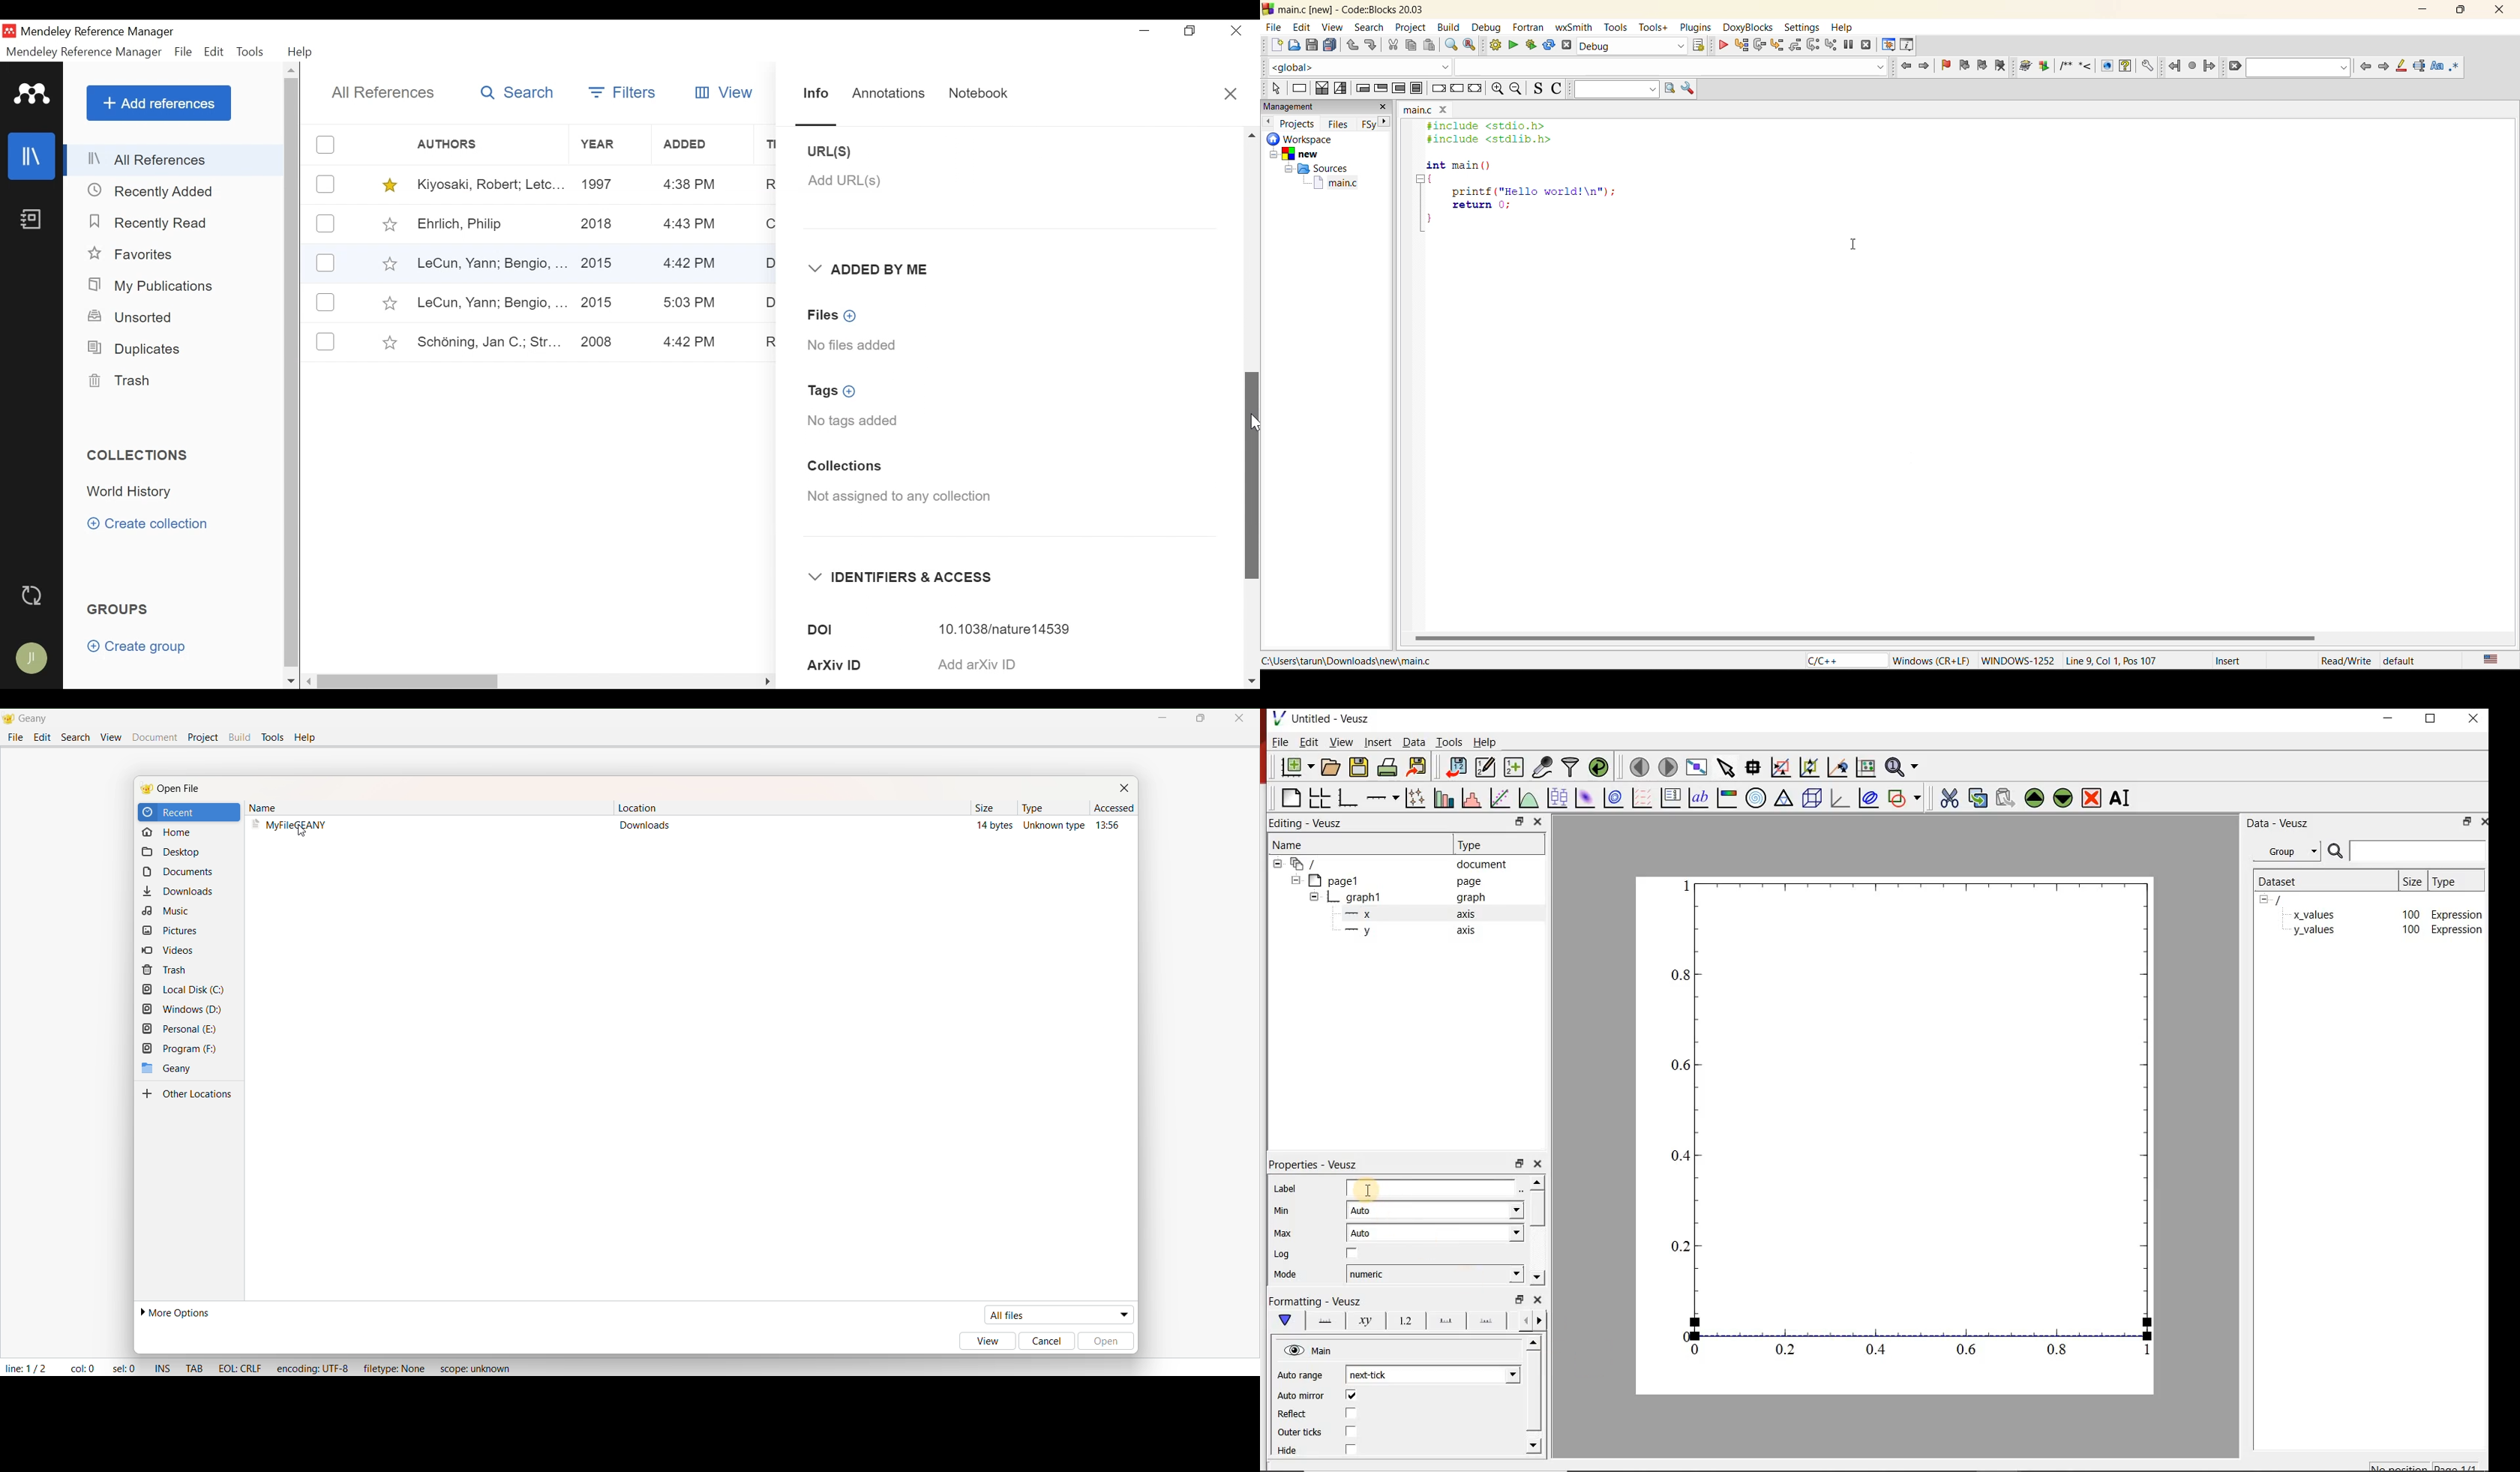  What do you see at coordinates (2500, 12) in the screenshot?
I see `close` at bounding box center [2500, 12].